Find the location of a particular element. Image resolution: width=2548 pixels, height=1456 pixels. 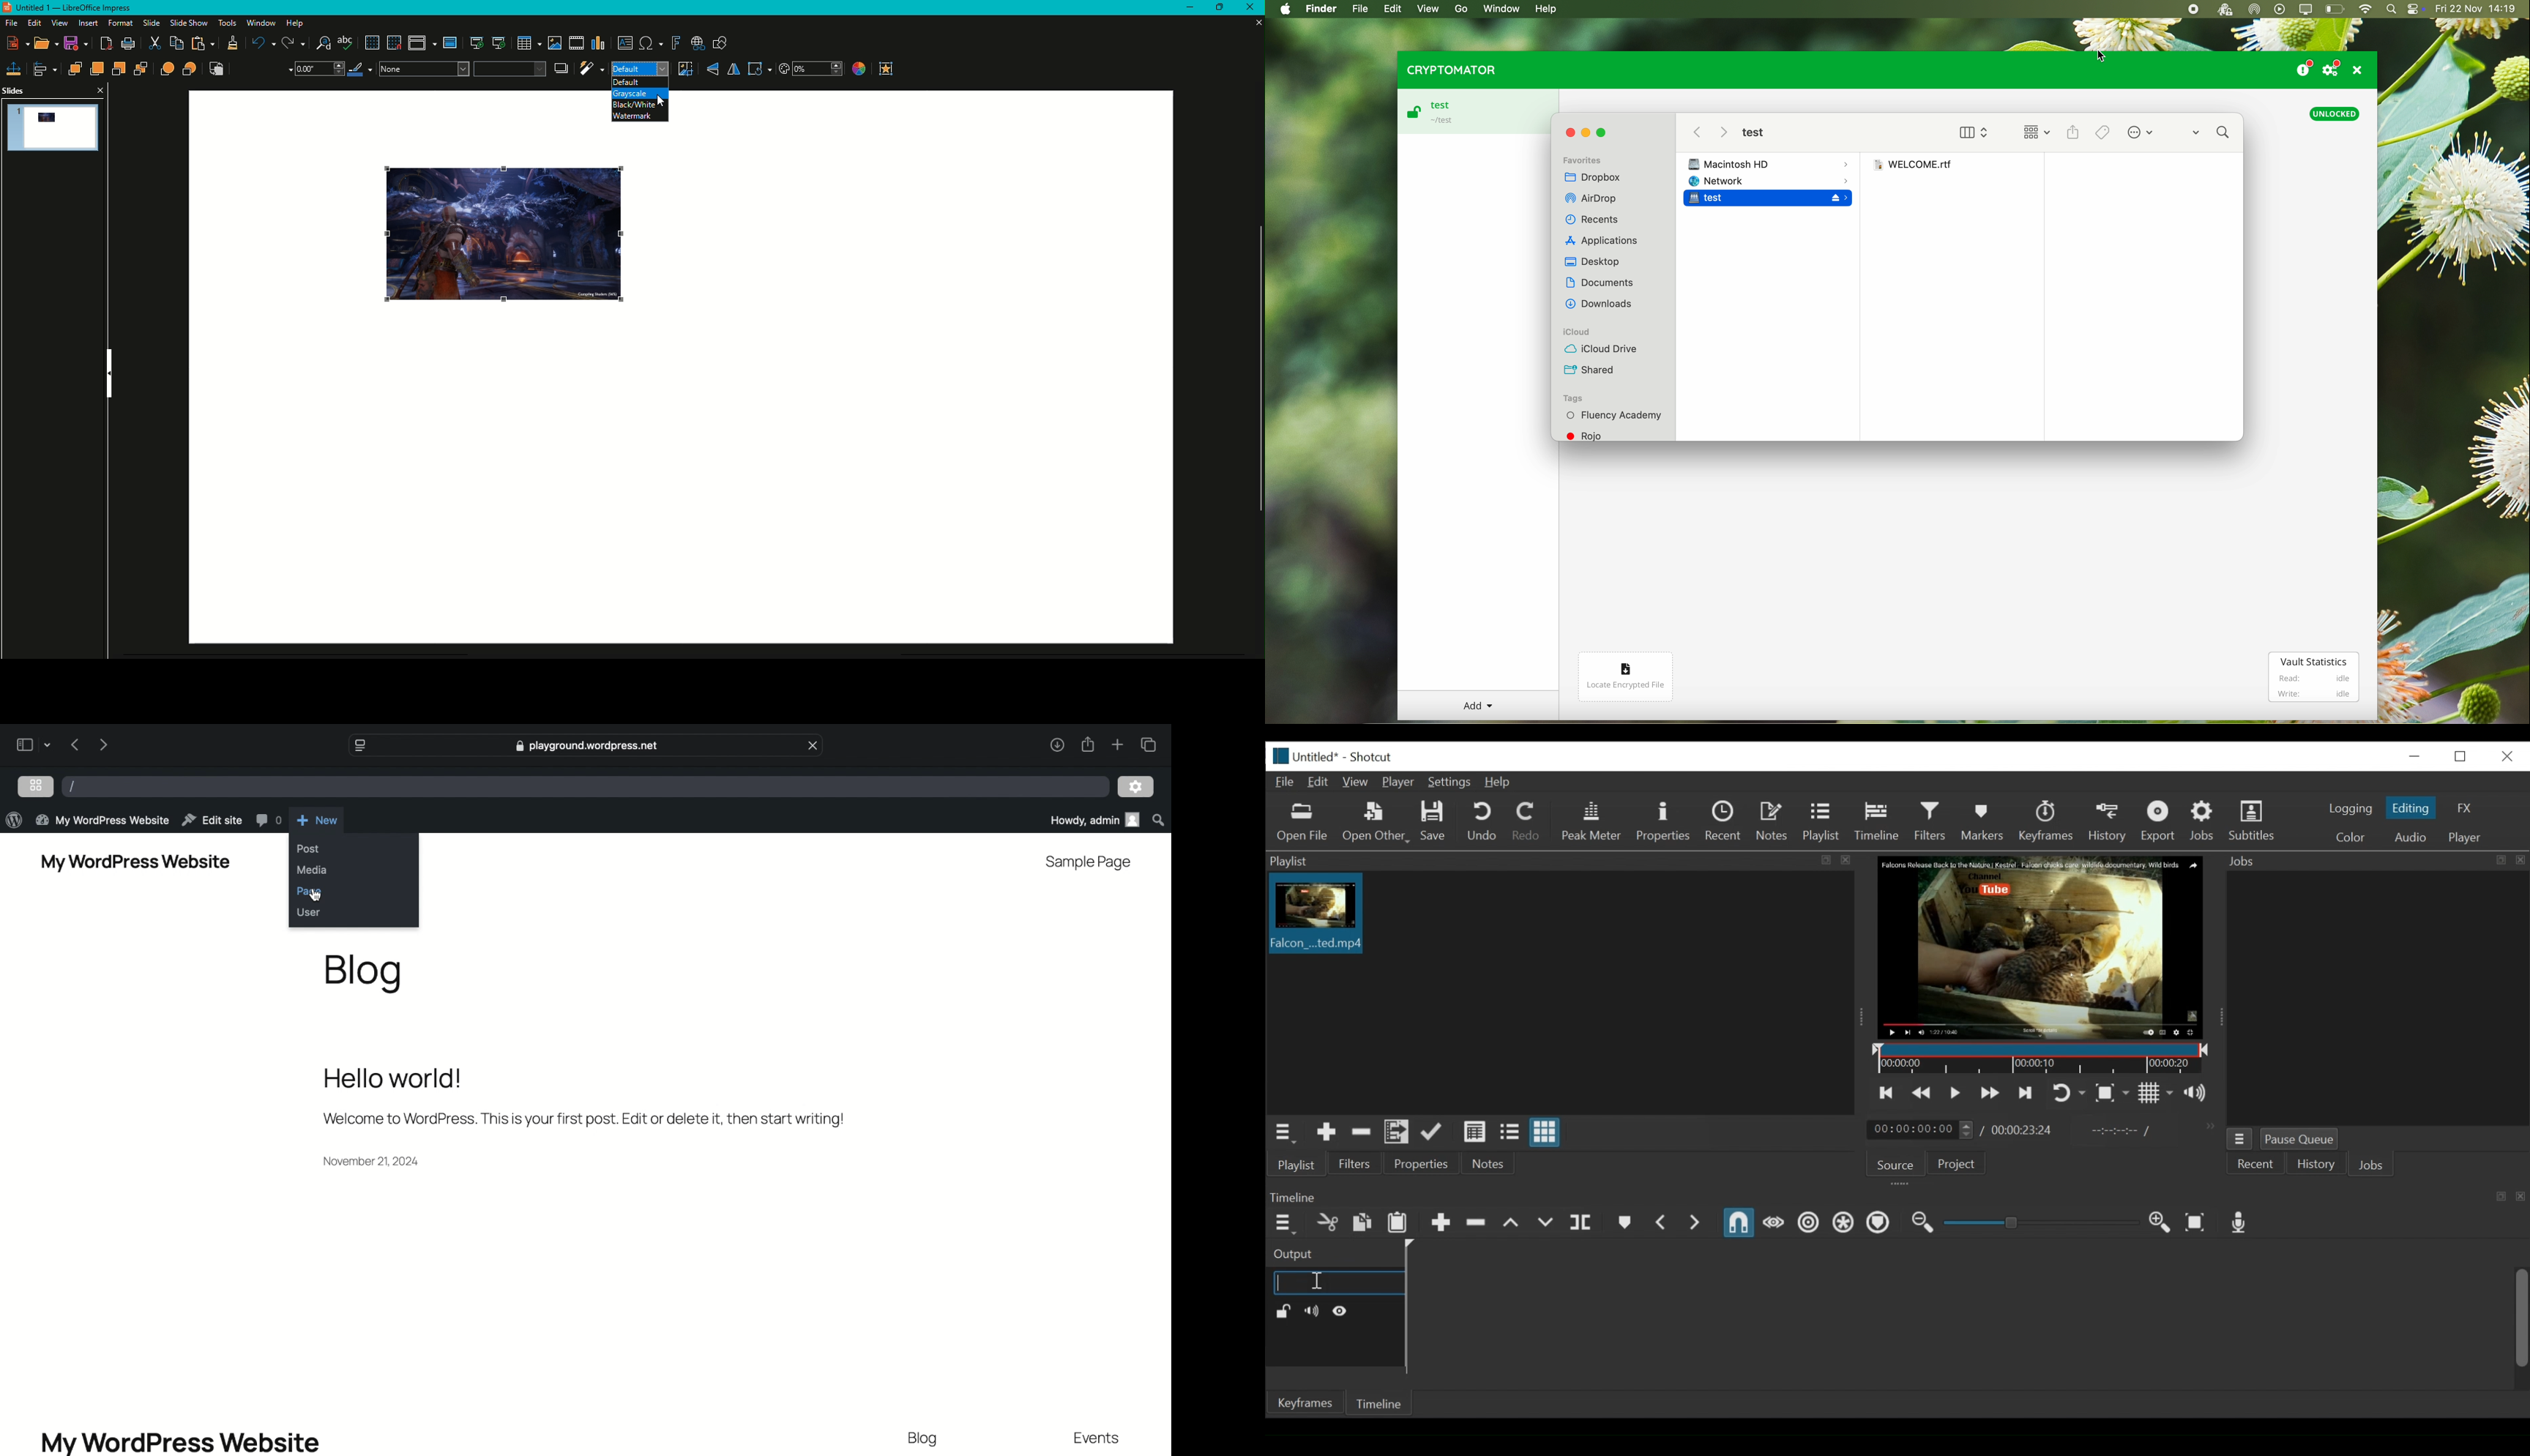

Close is located at coordinates (2506, 756).